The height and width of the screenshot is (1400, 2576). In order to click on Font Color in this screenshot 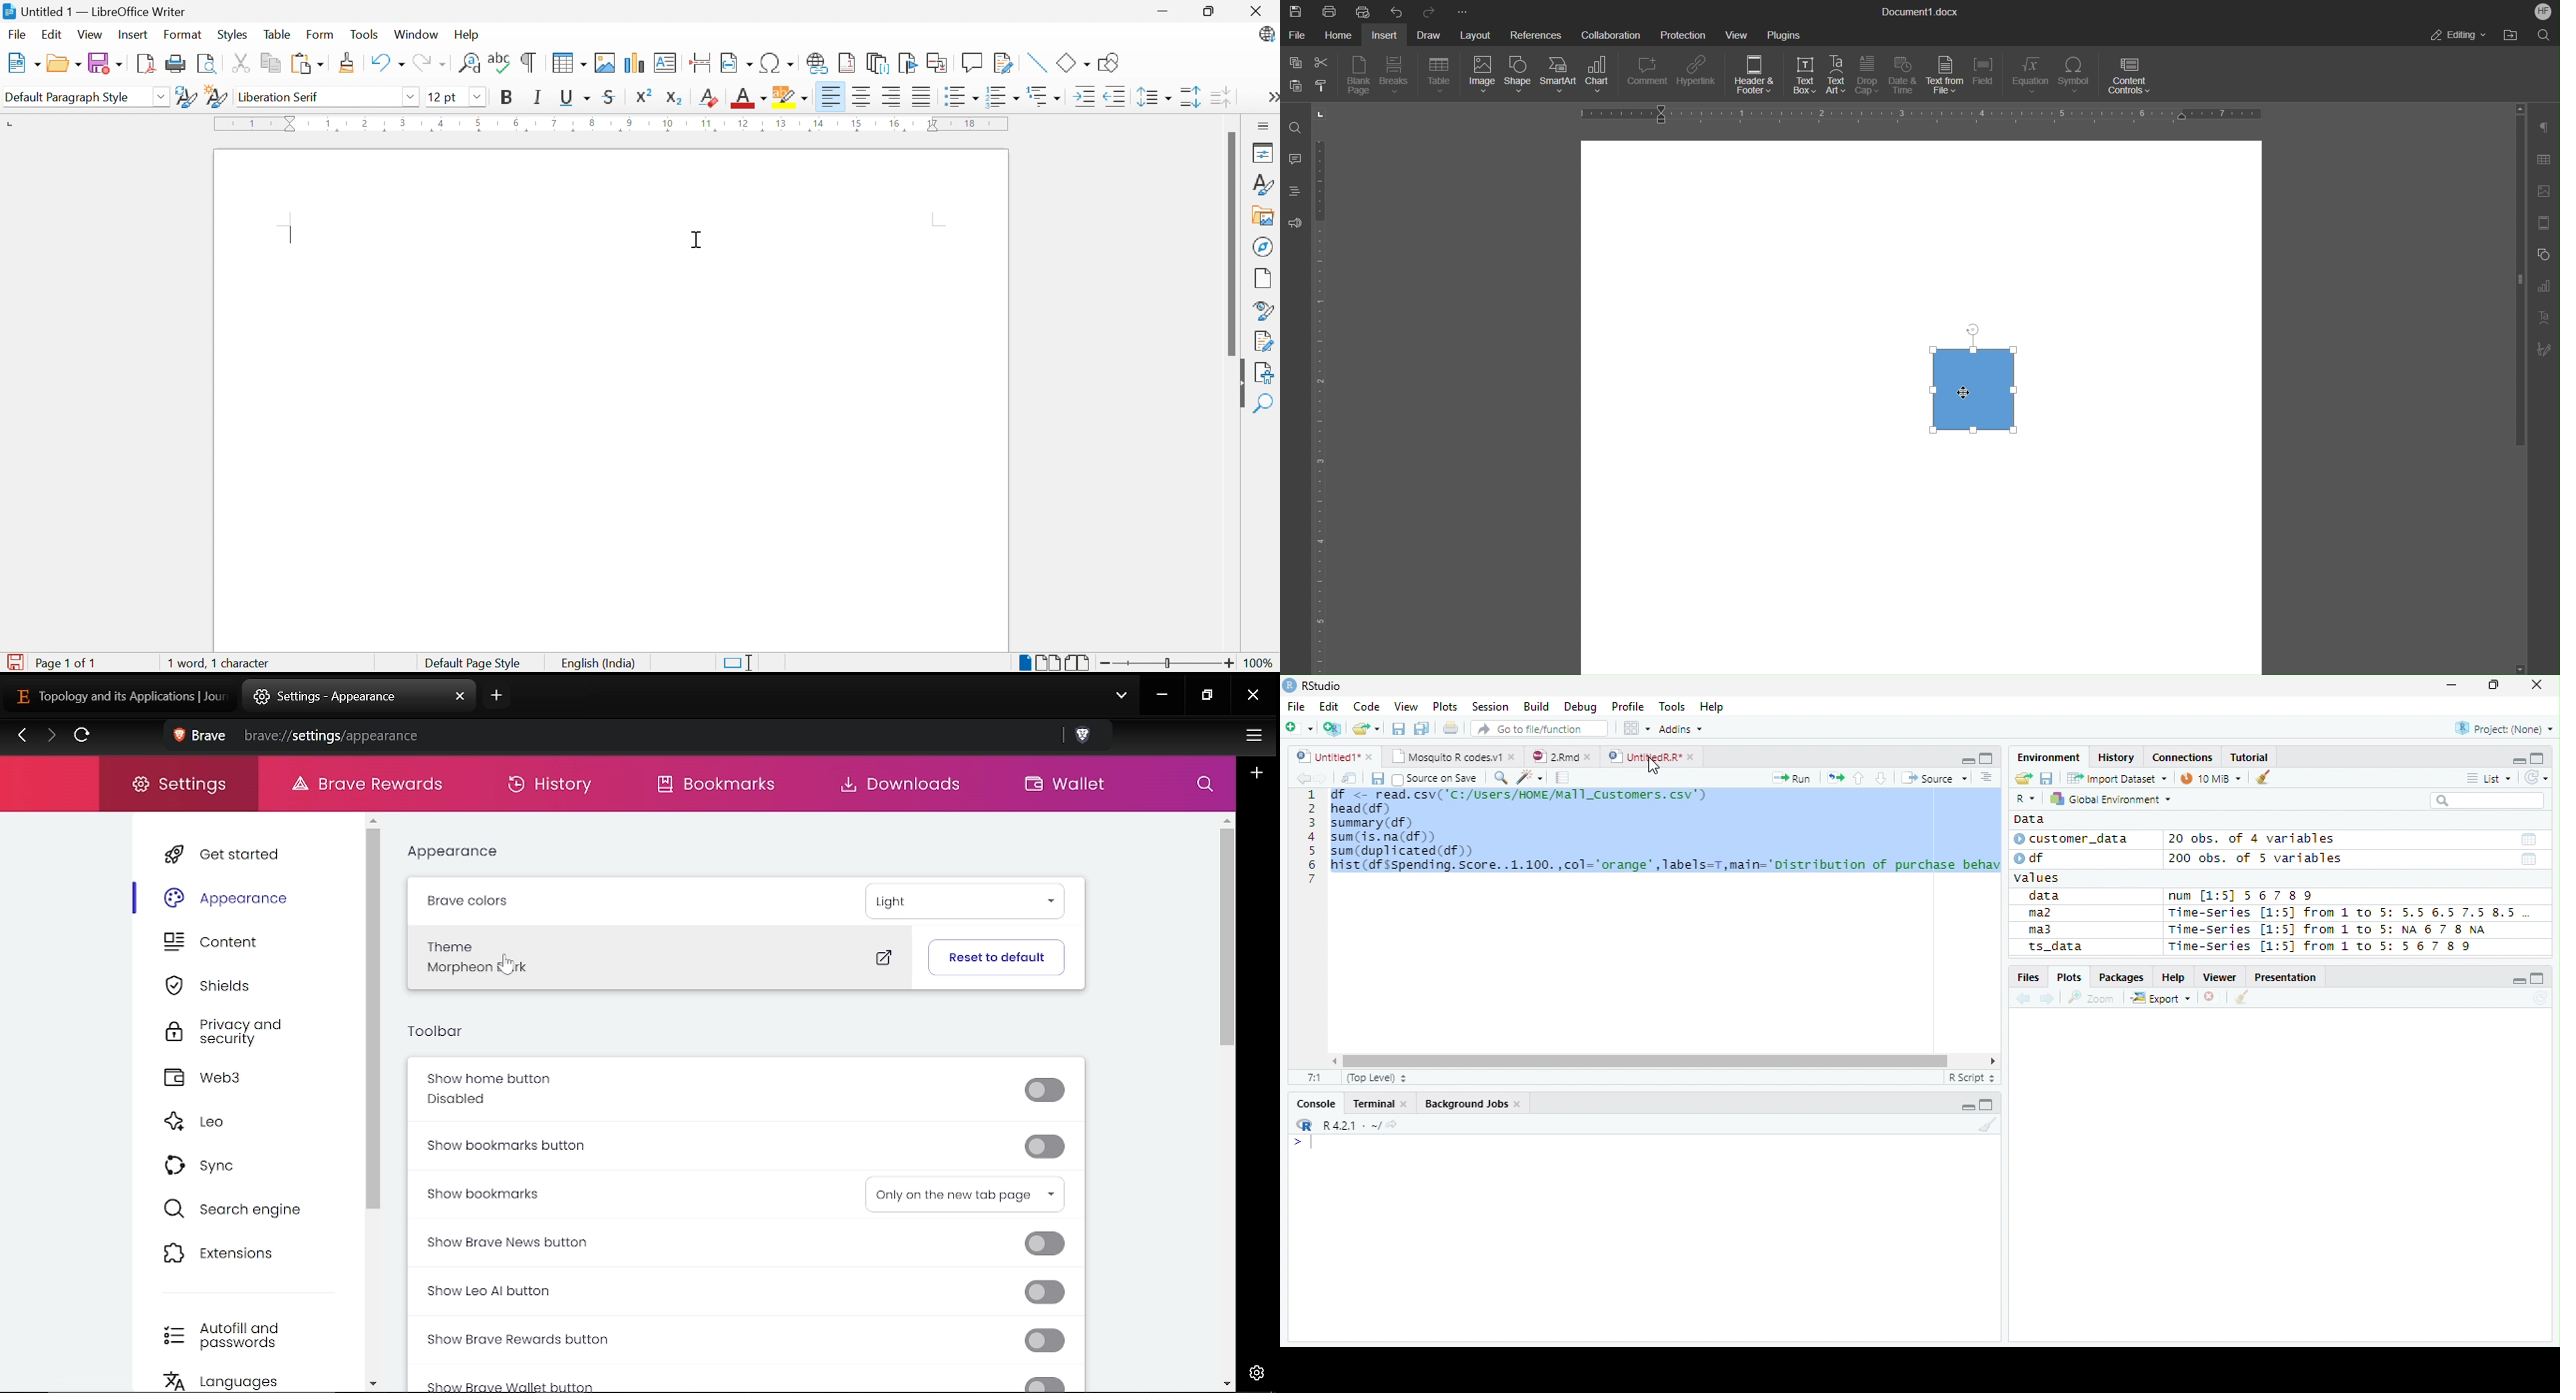, I will do `click(747, 98)`.